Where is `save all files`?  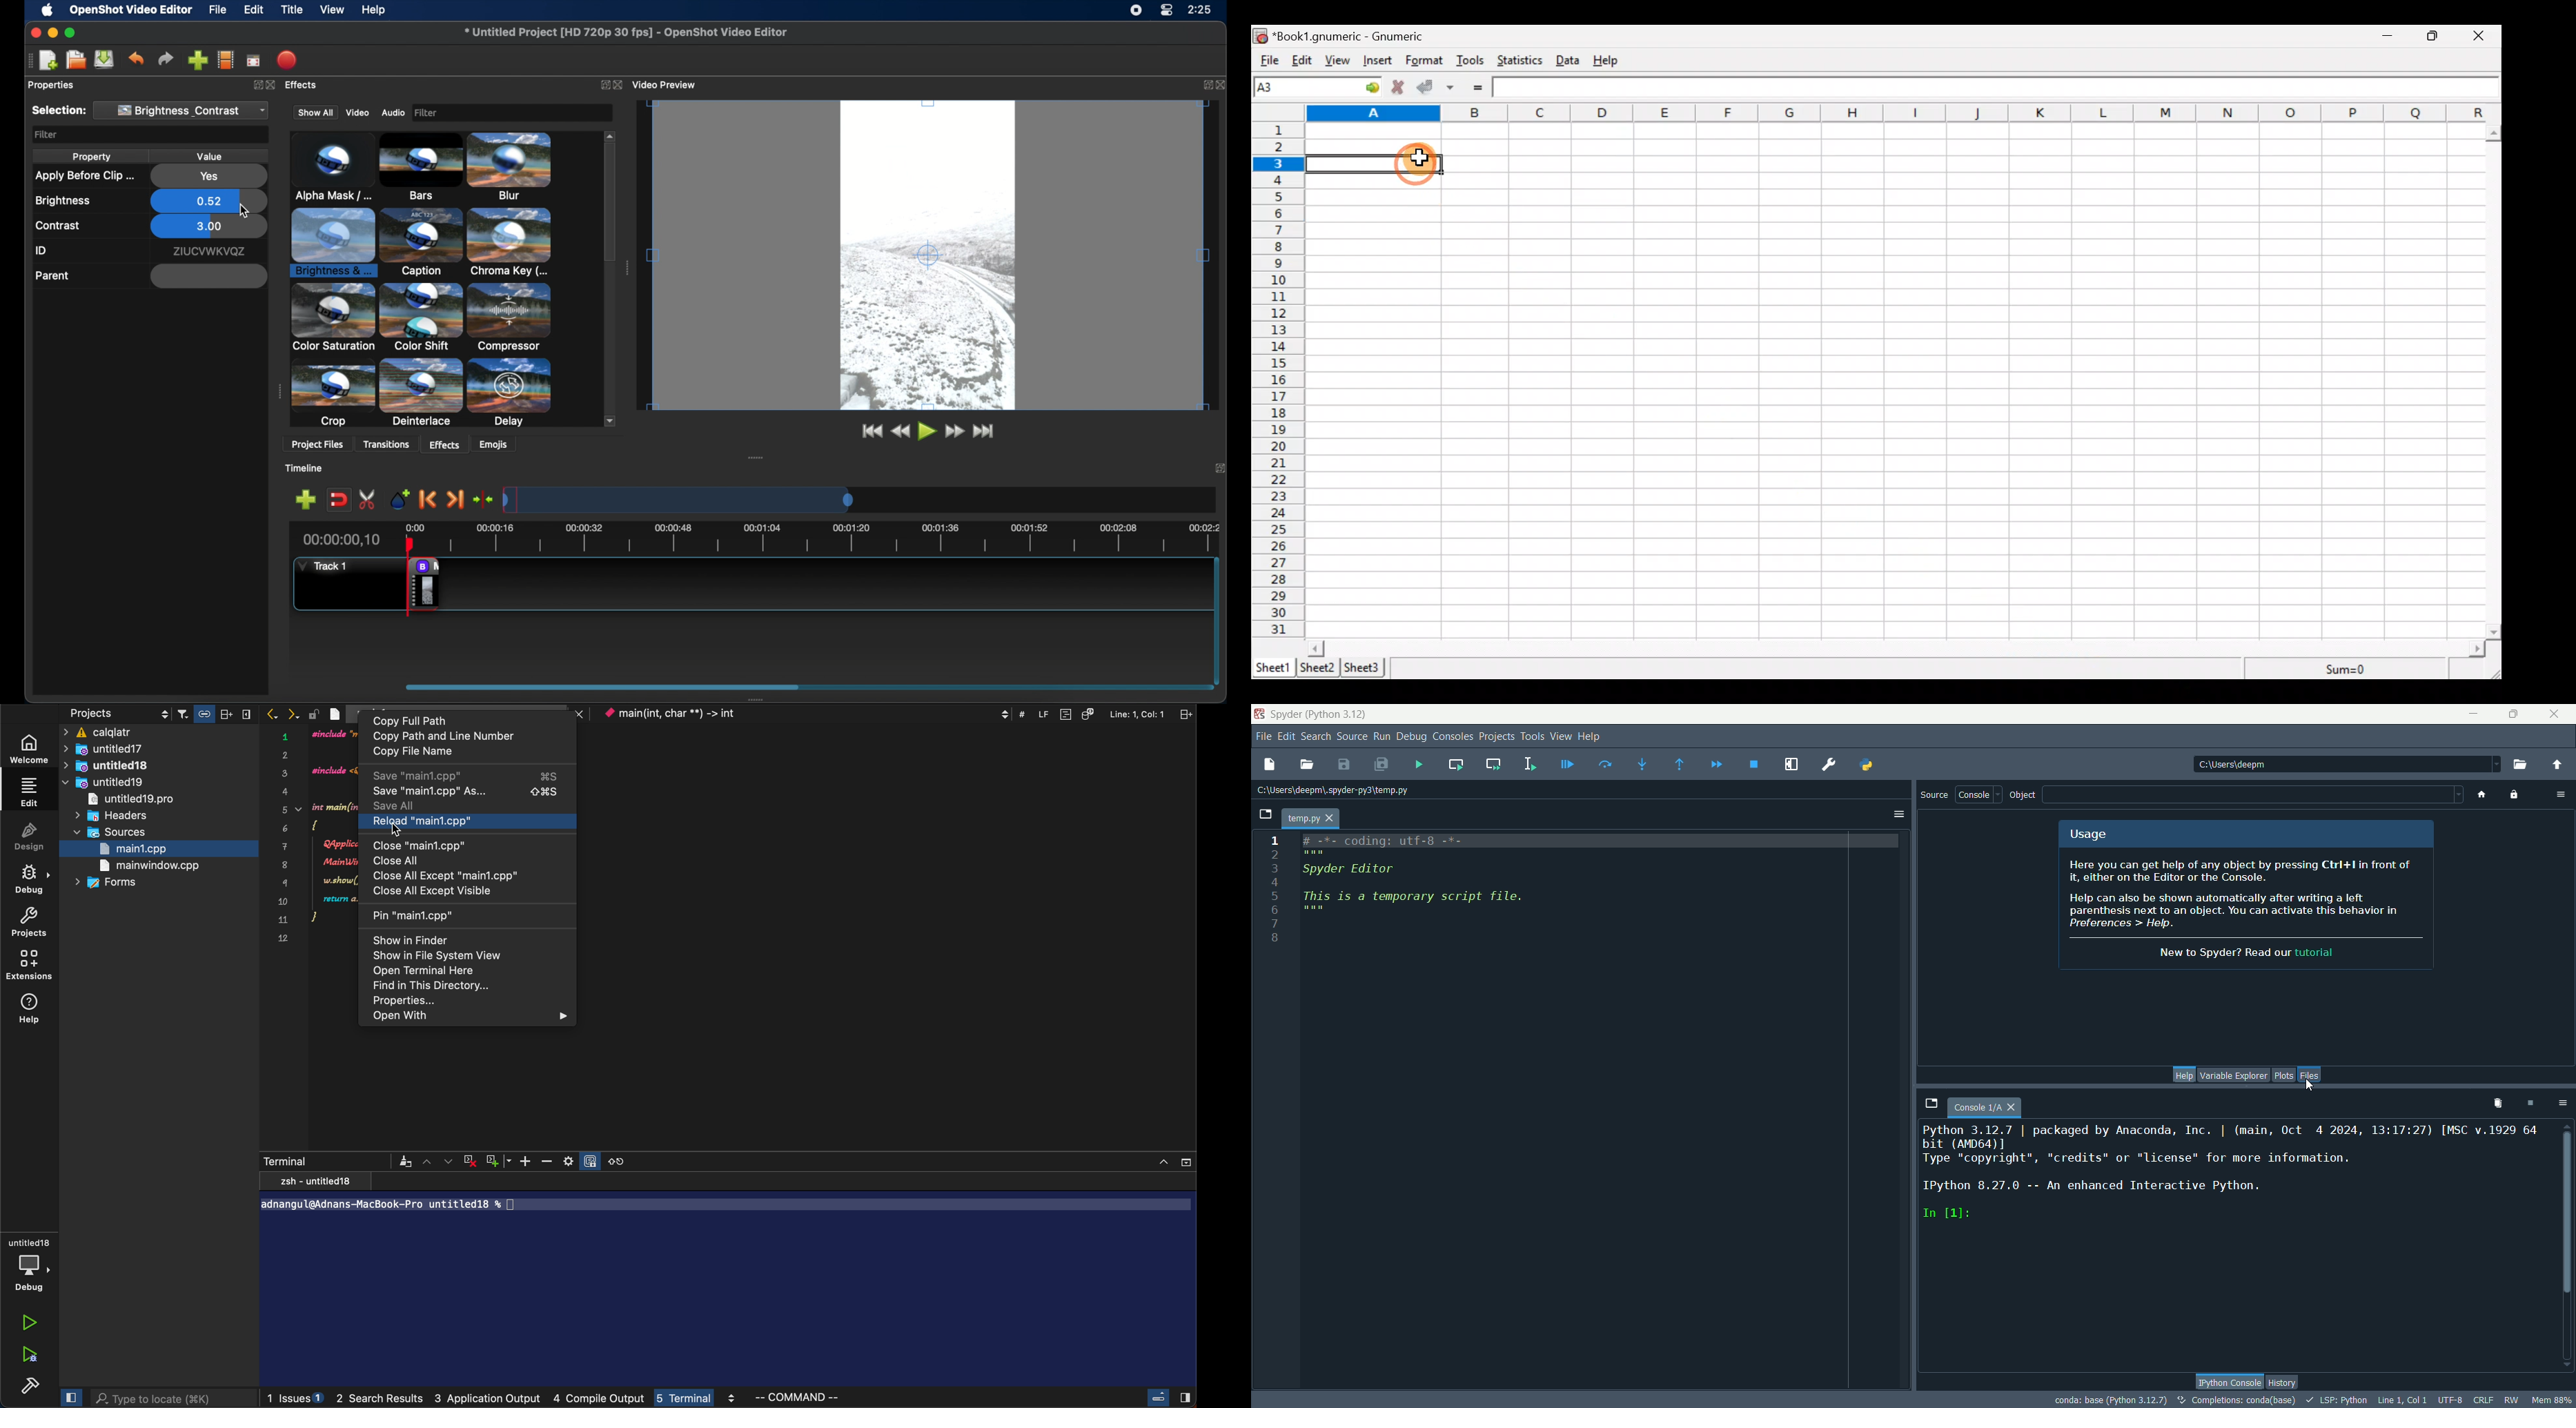 save all files is located at coordinates (1381, 765).